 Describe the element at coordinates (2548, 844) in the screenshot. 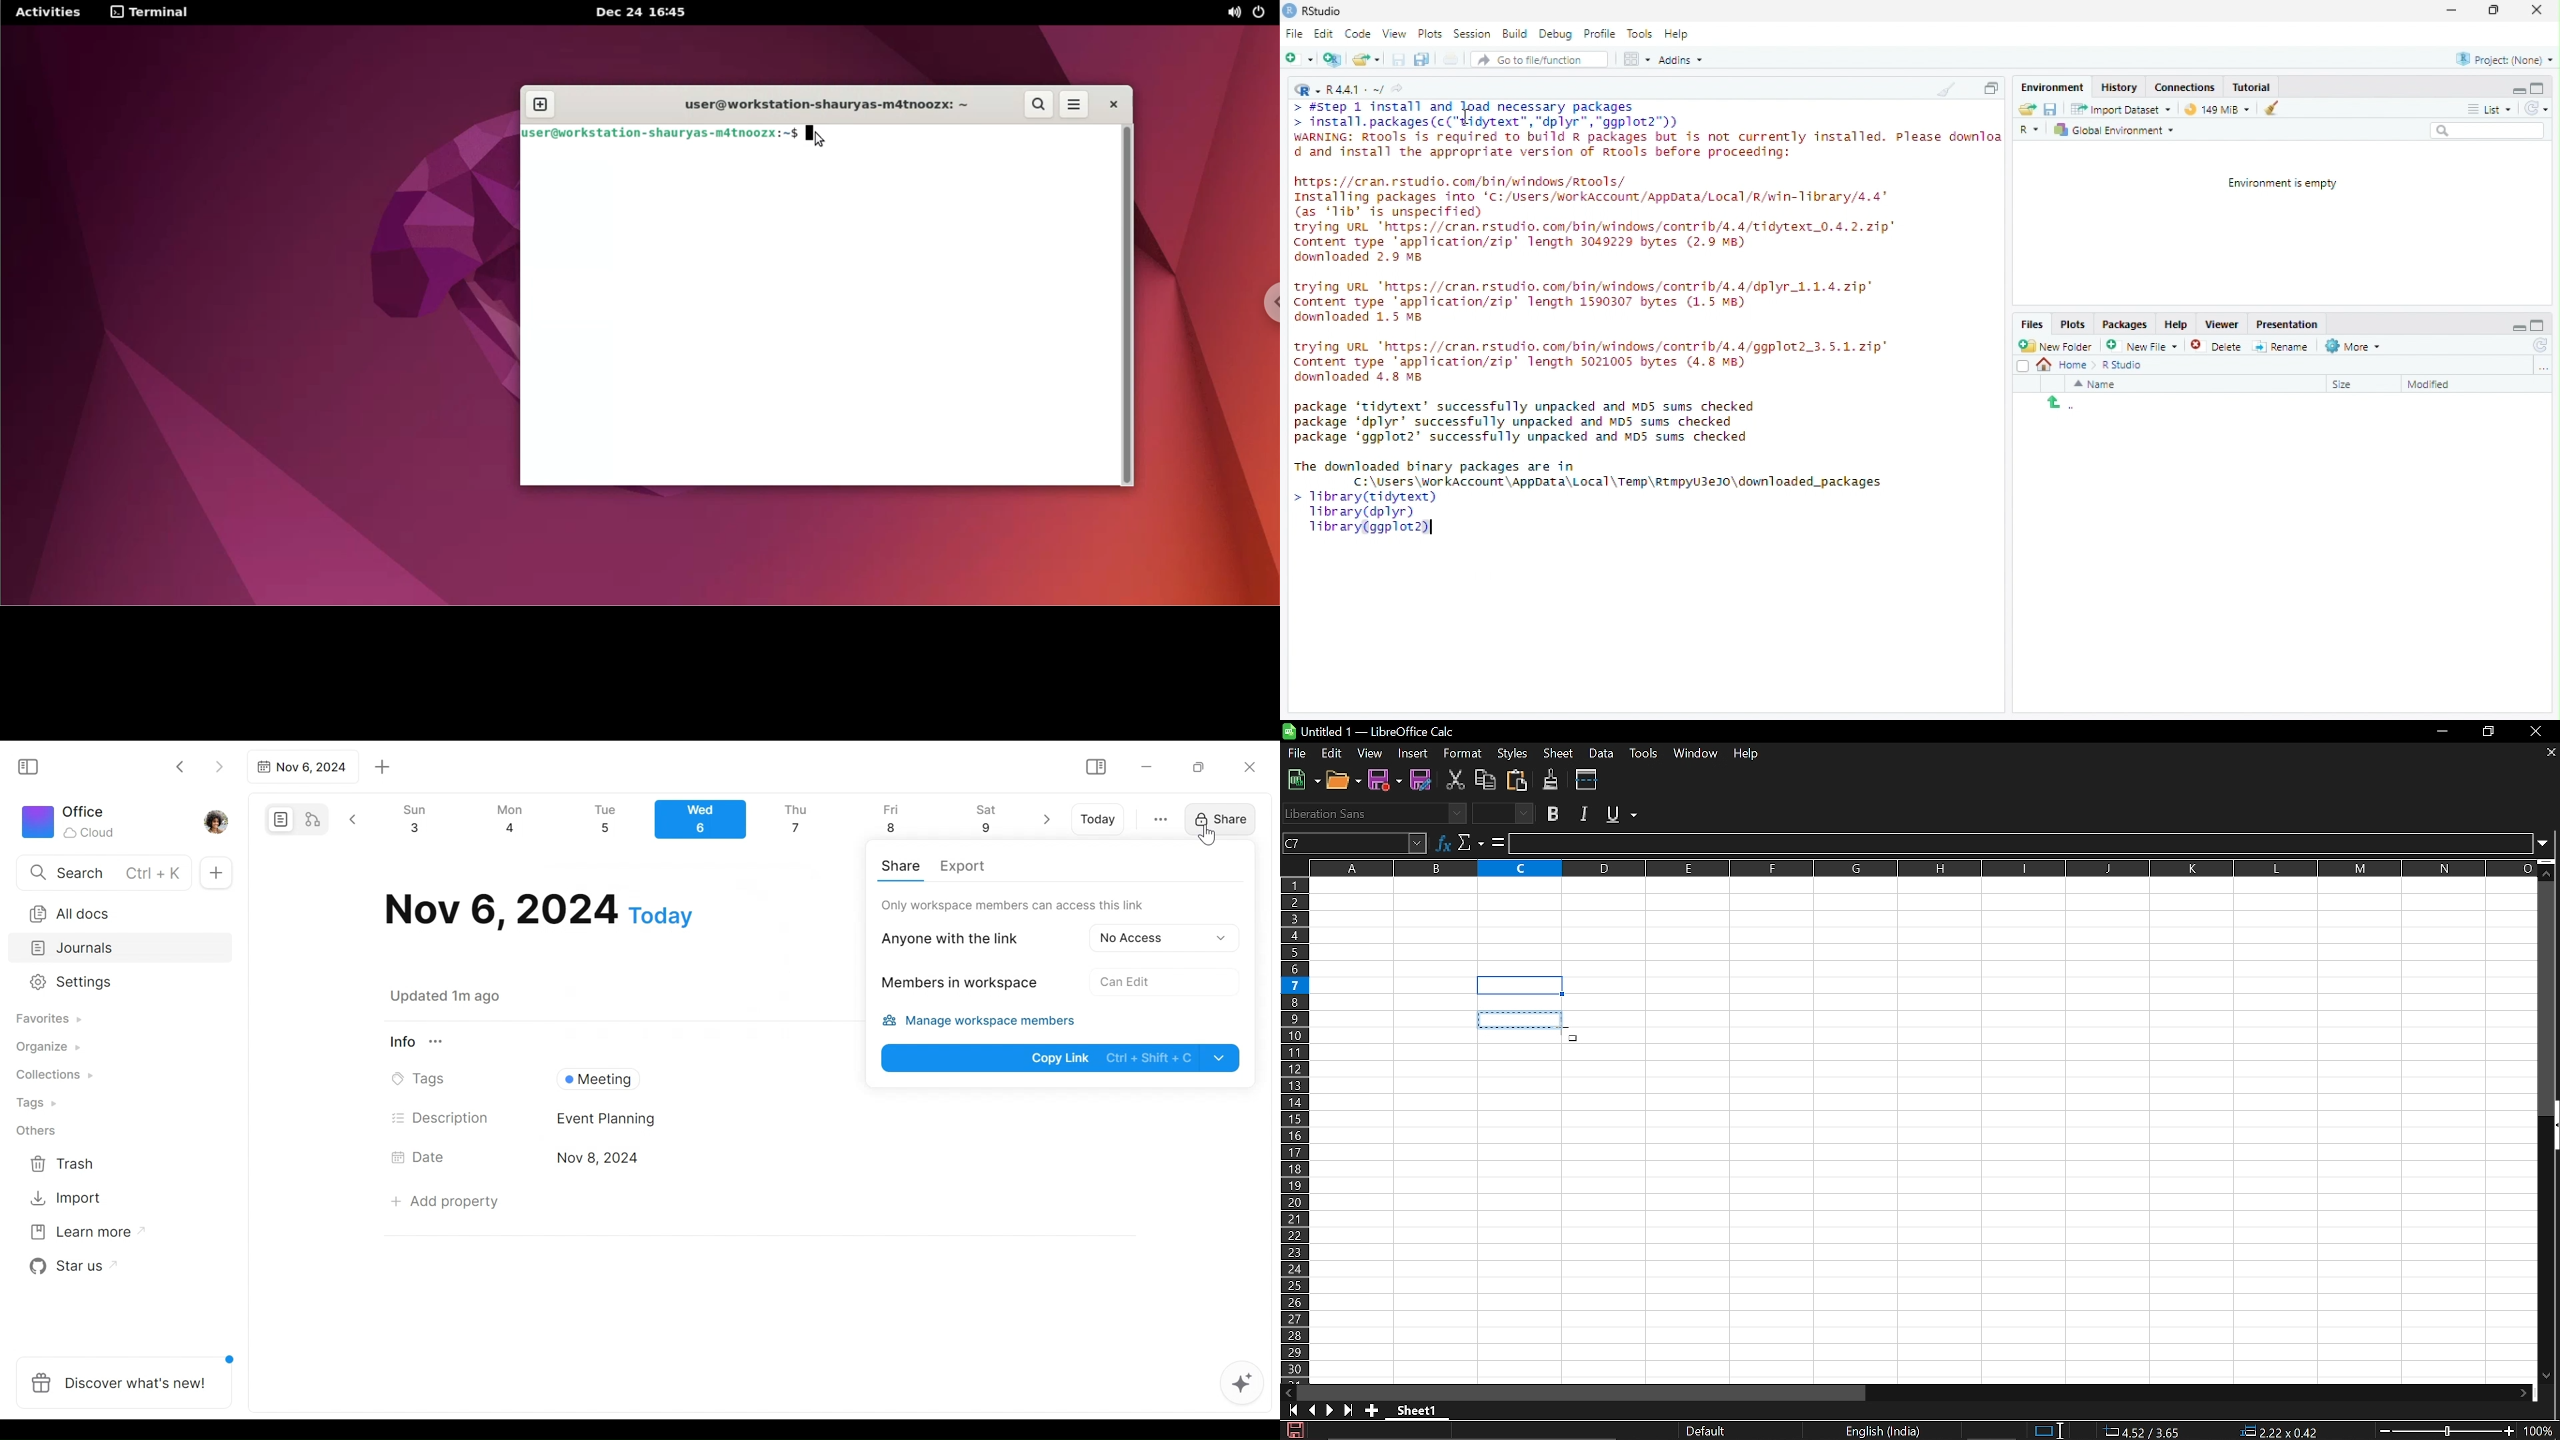

I see `Expand formula bar` at that location.